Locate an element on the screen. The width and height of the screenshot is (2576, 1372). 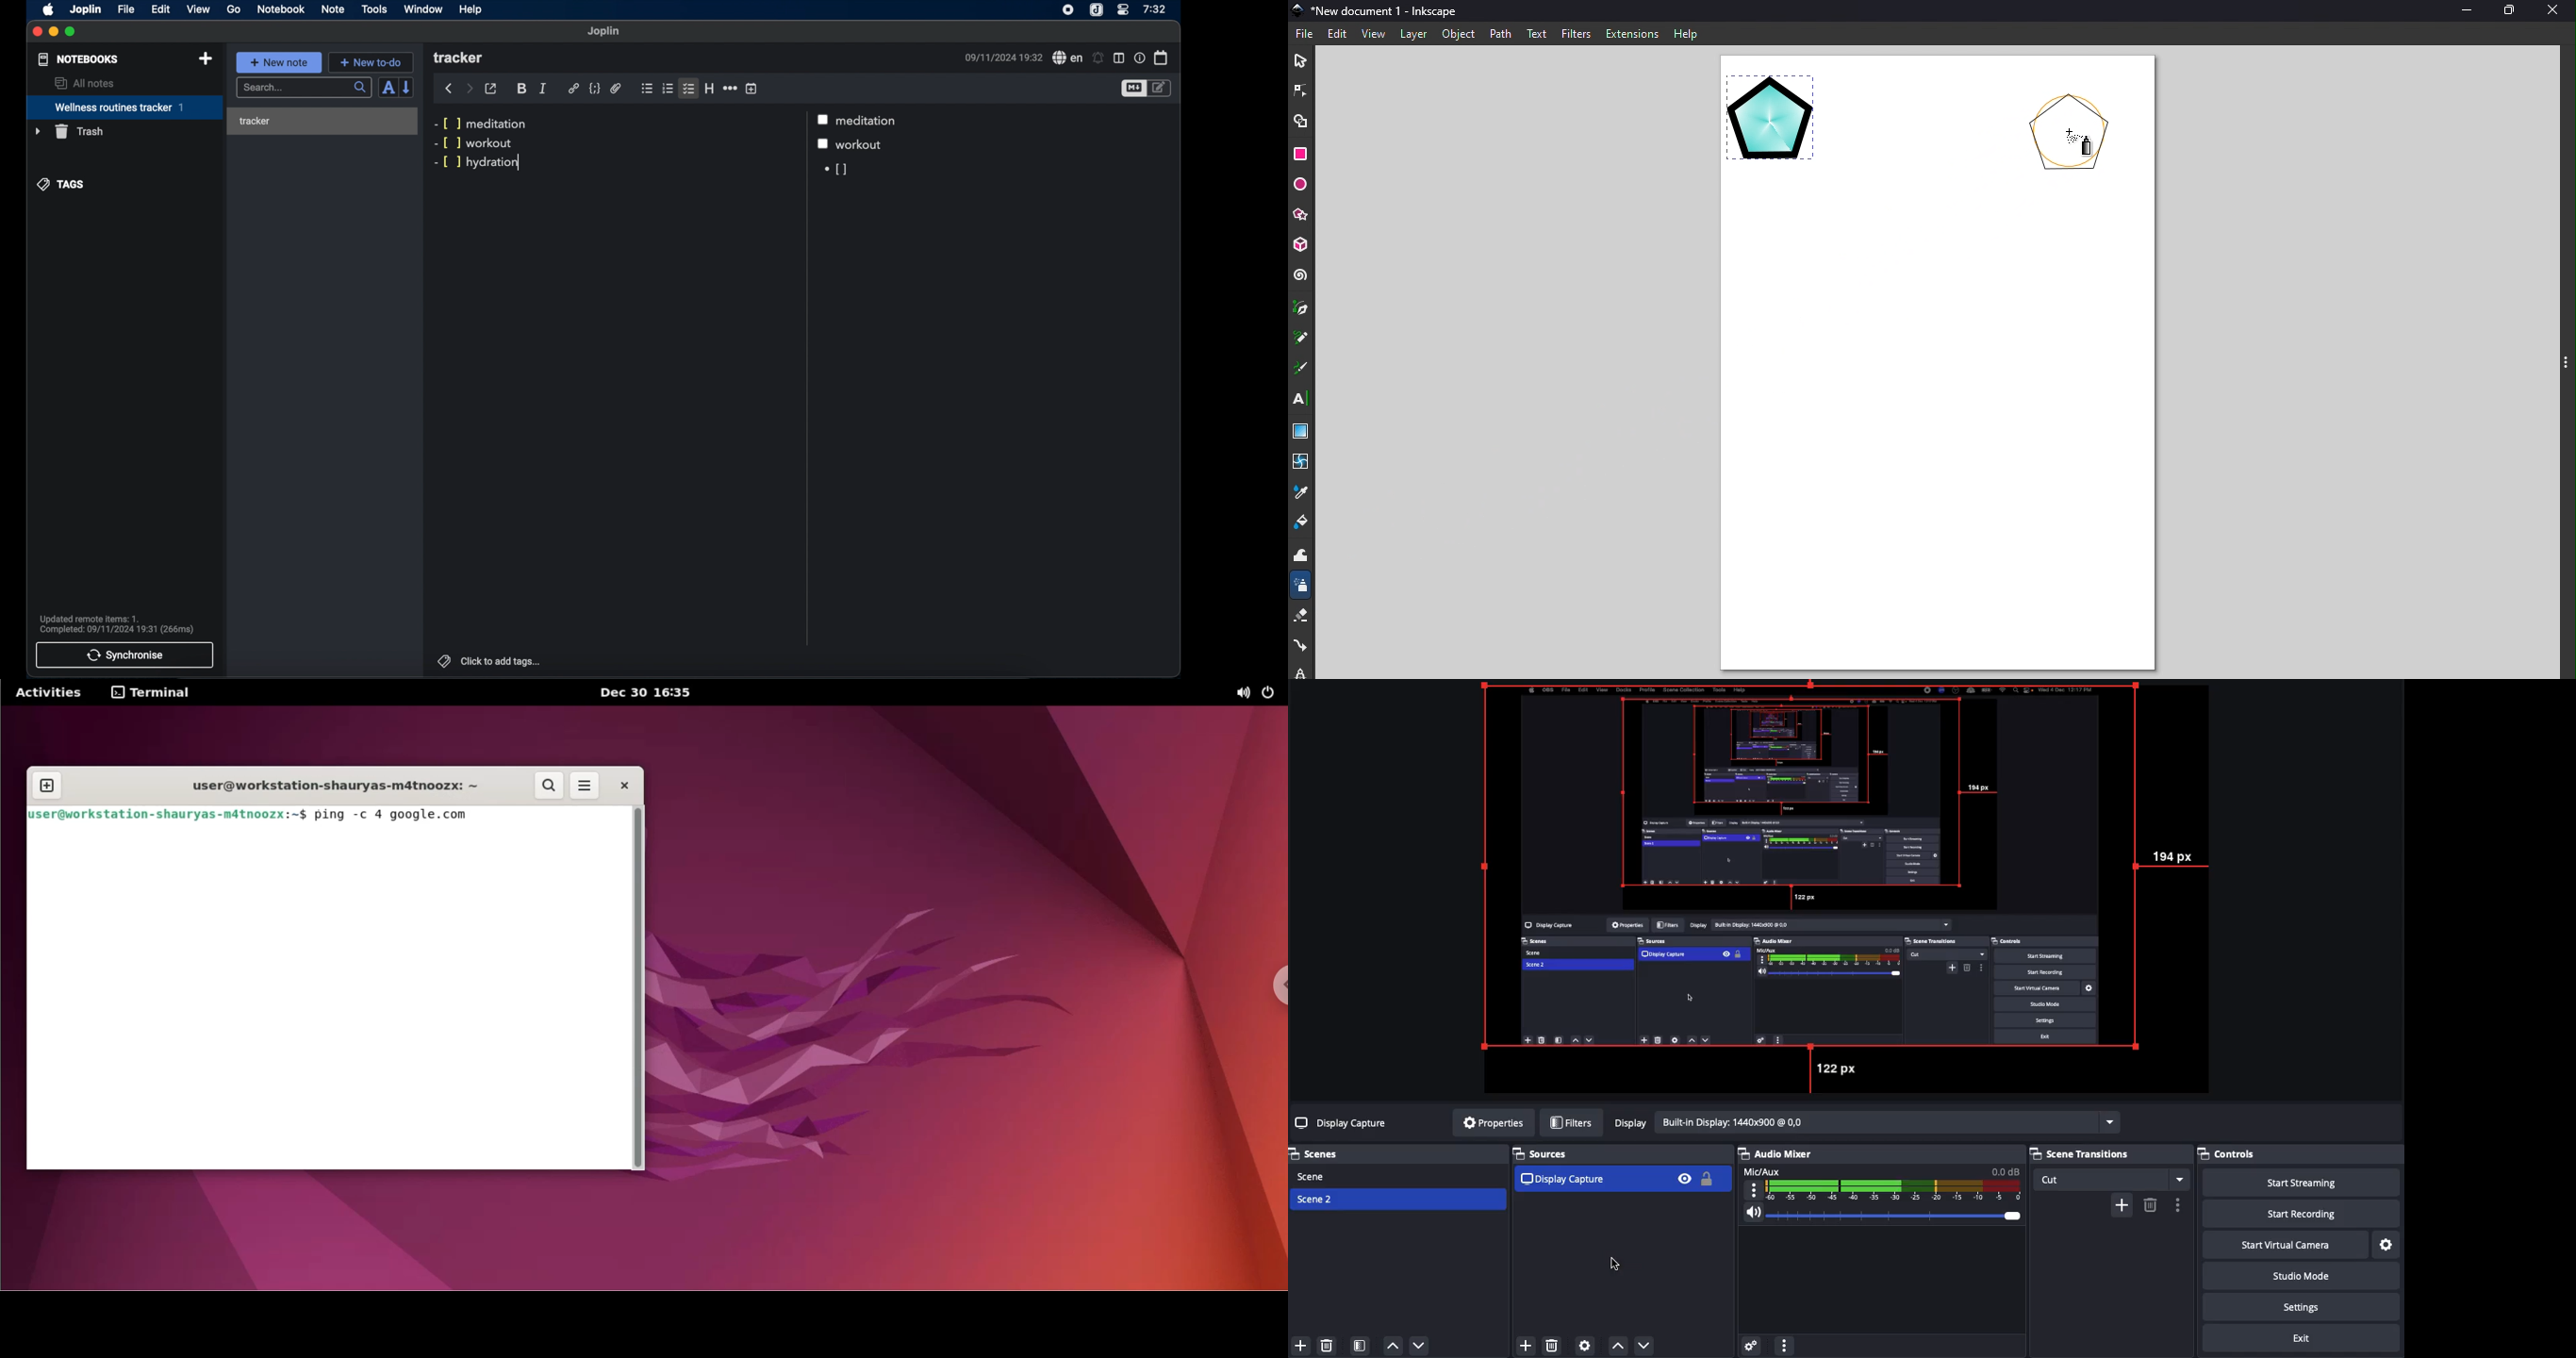
bold is located at coordinates (522, 89).